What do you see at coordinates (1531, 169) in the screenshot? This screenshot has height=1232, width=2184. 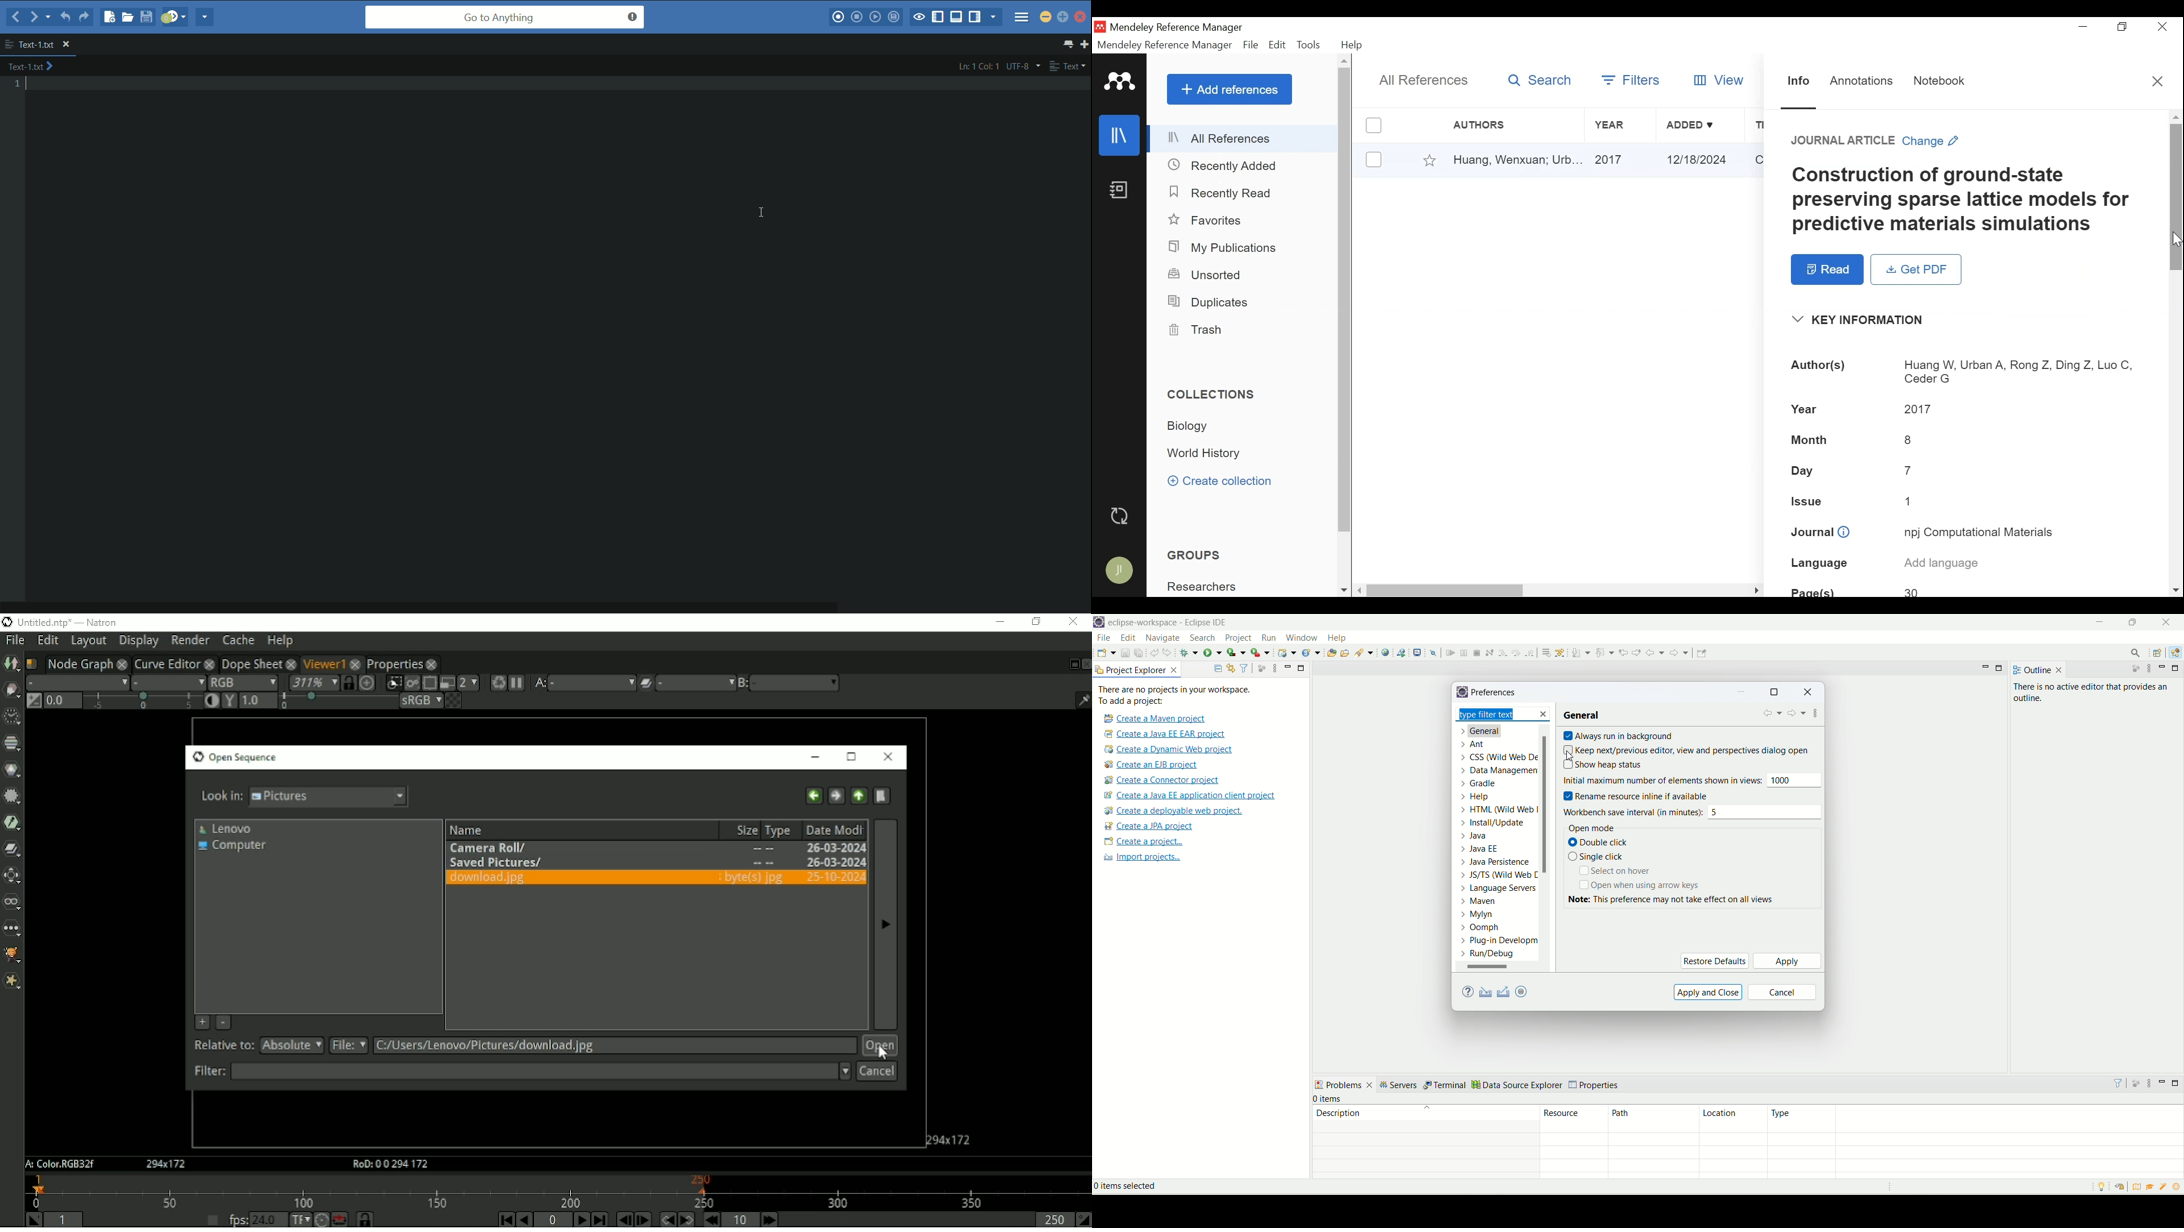 I see `Cursor` at bounding box center [1531, 169].